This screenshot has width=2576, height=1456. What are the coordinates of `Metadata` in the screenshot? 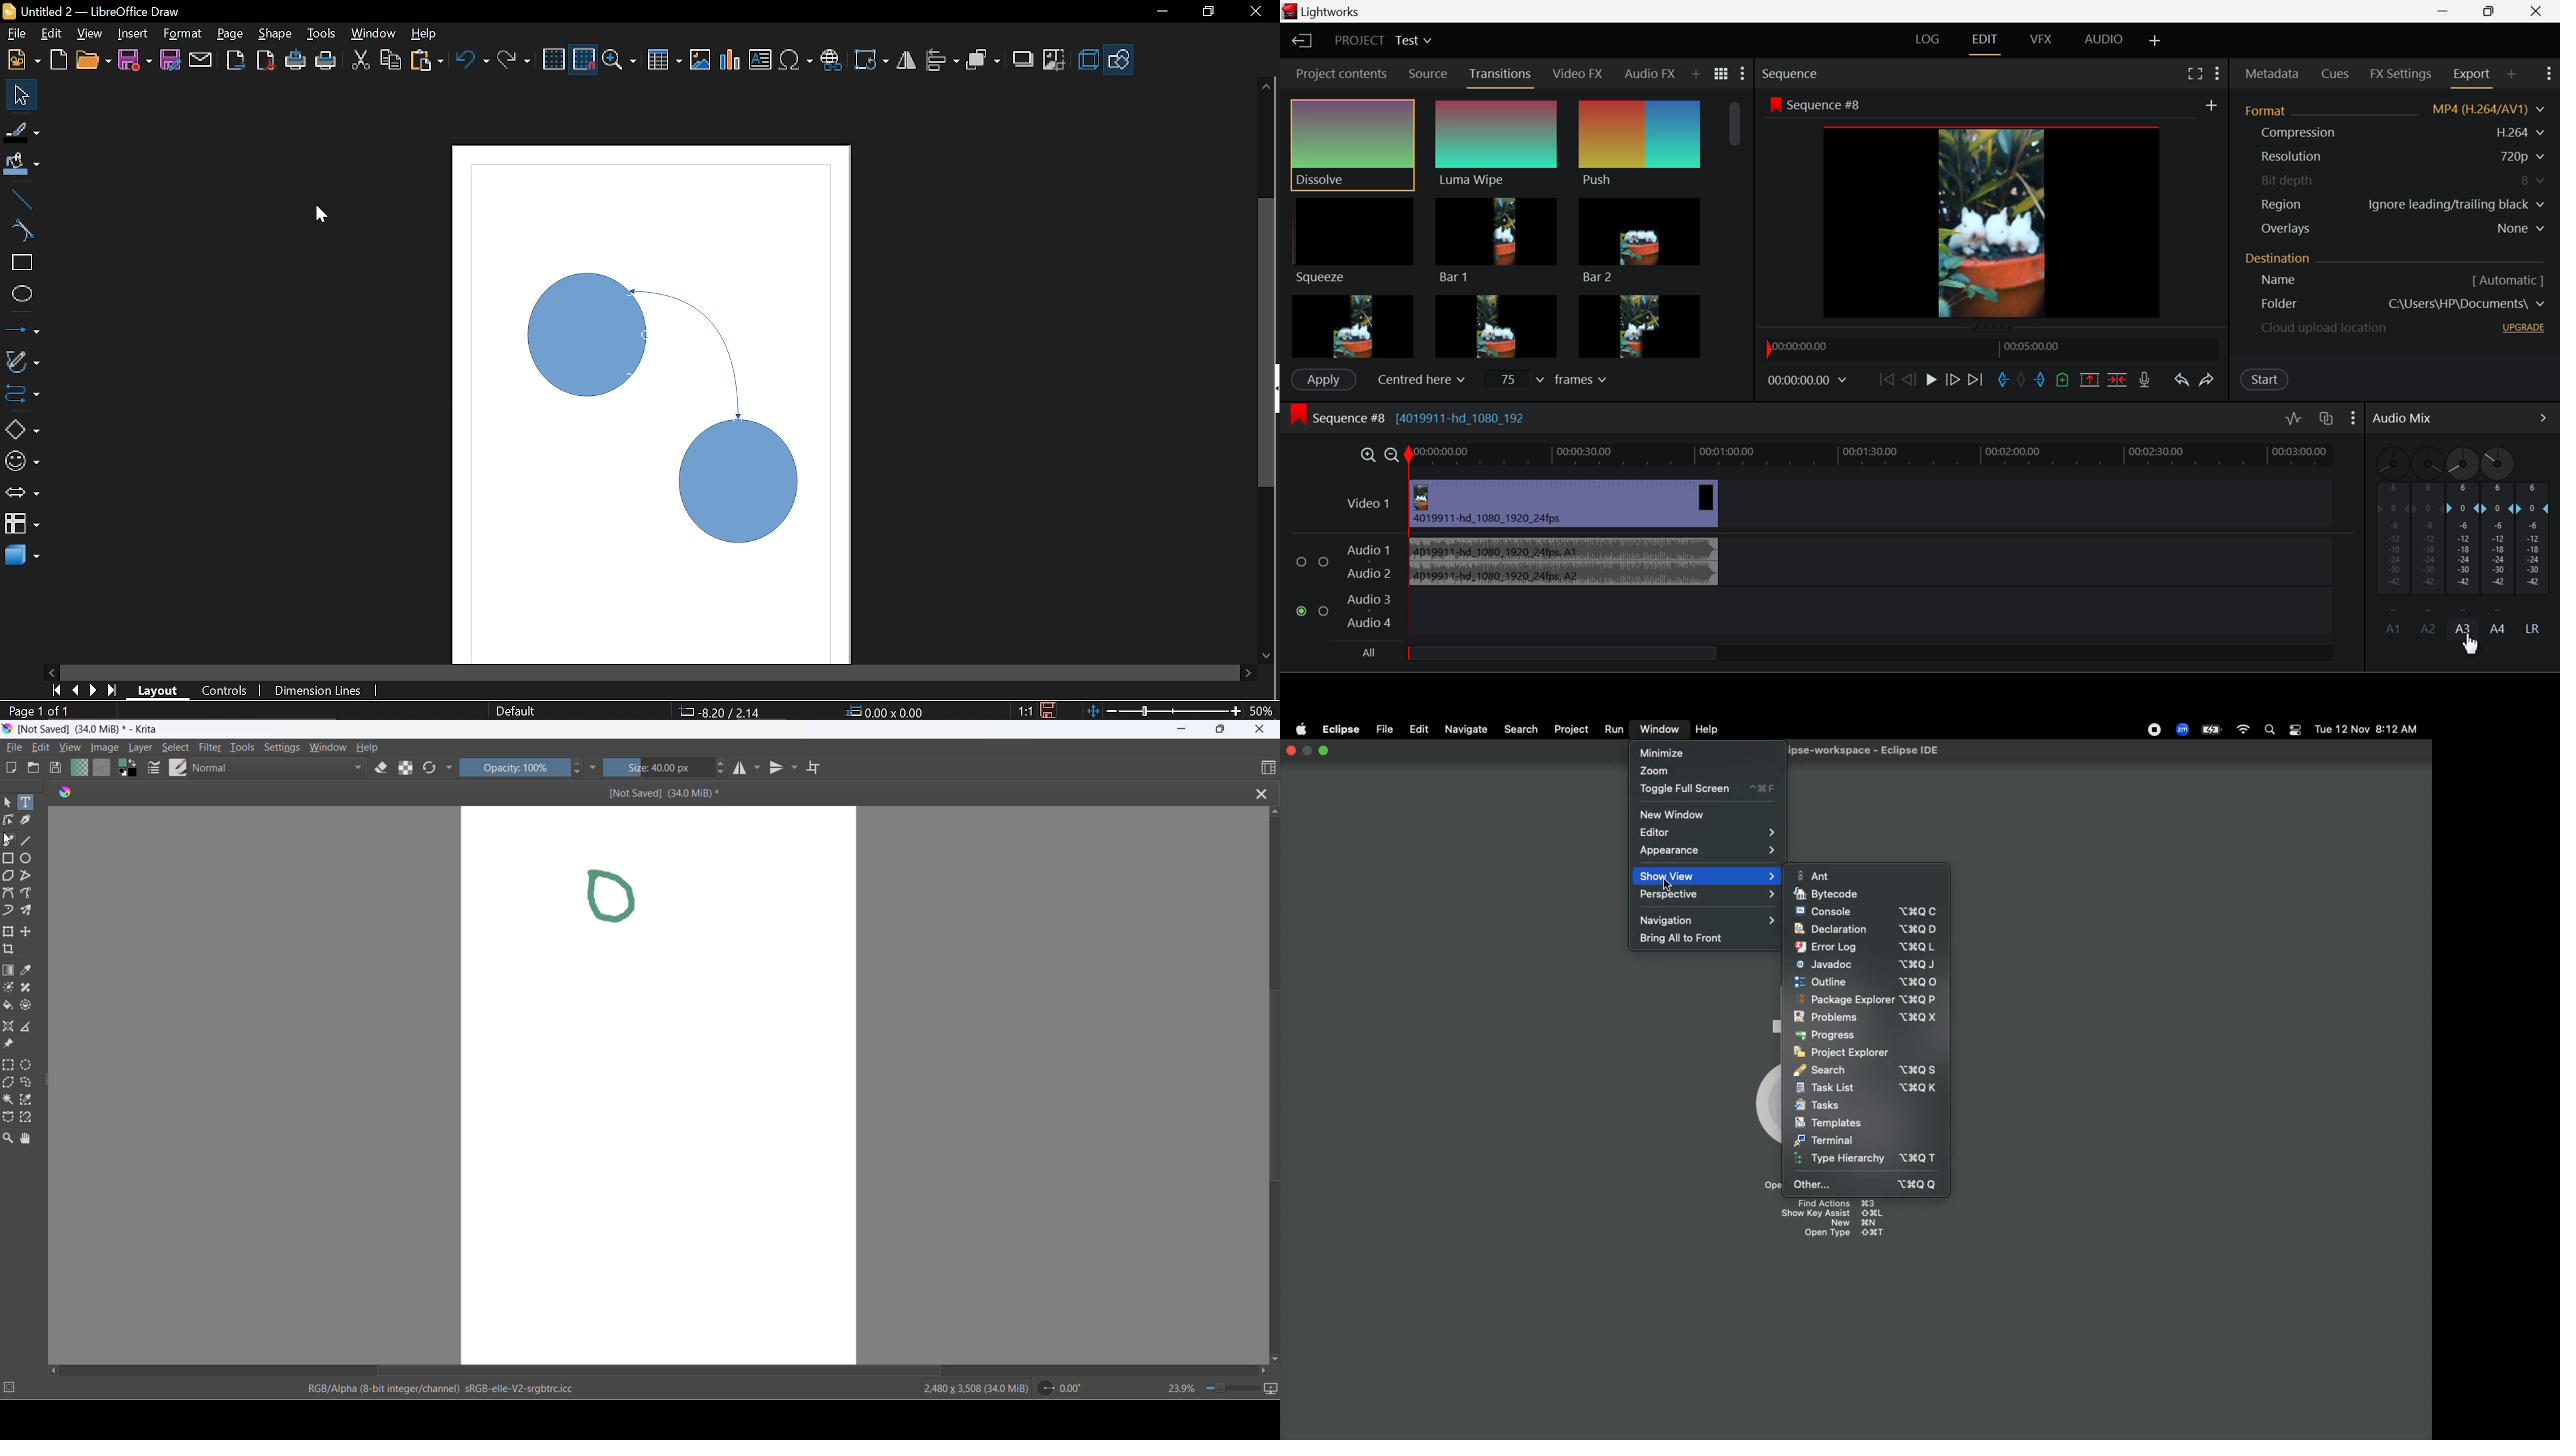 It's located at (2271, 75).